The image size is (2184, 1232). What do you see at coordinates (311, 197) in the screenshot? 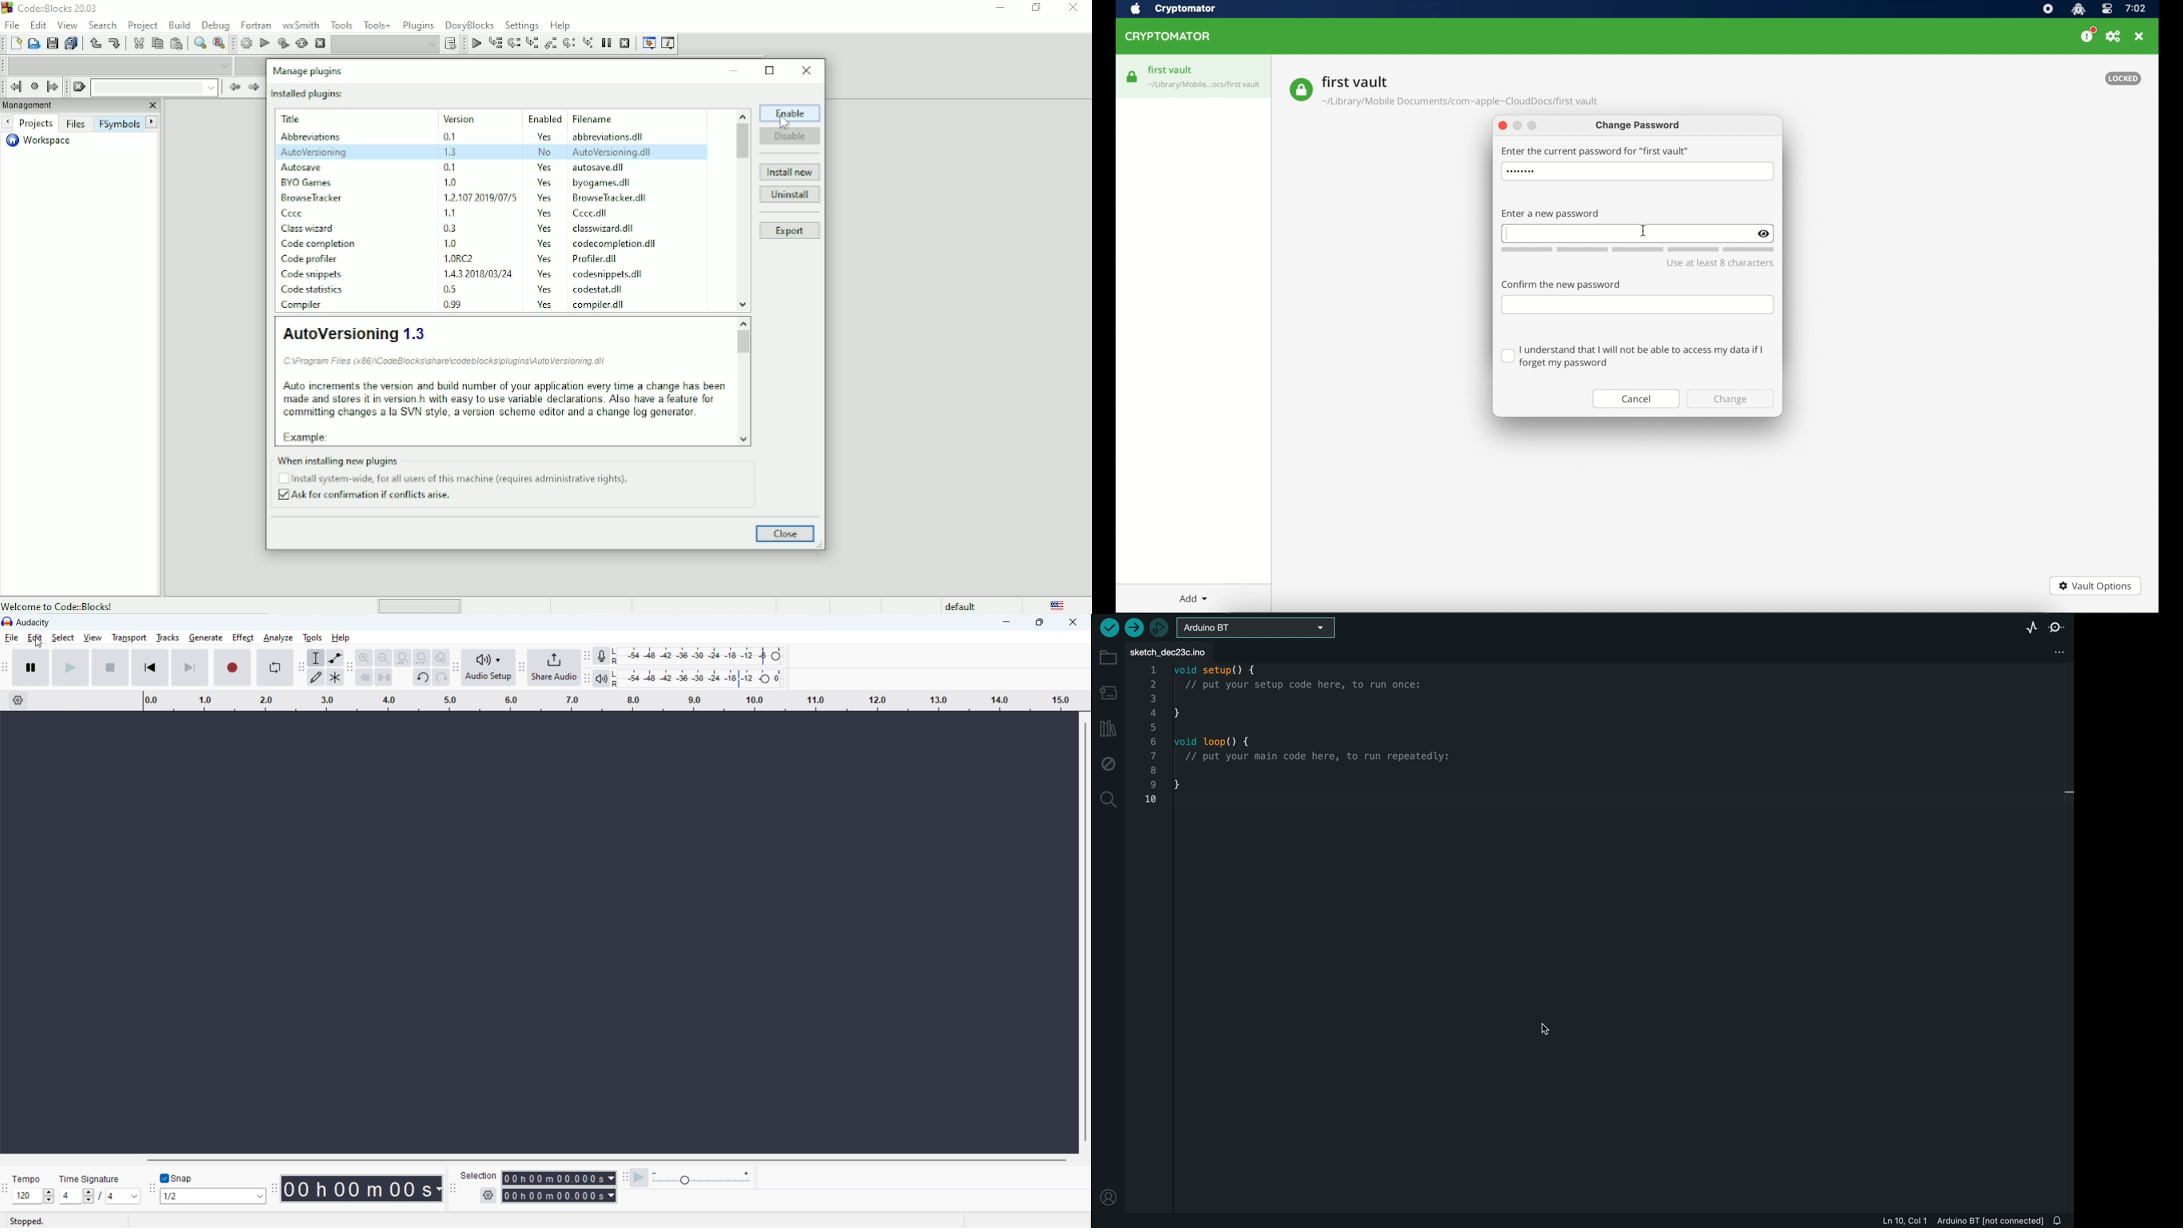
I see `plugin` at bounding box center [311, 197].